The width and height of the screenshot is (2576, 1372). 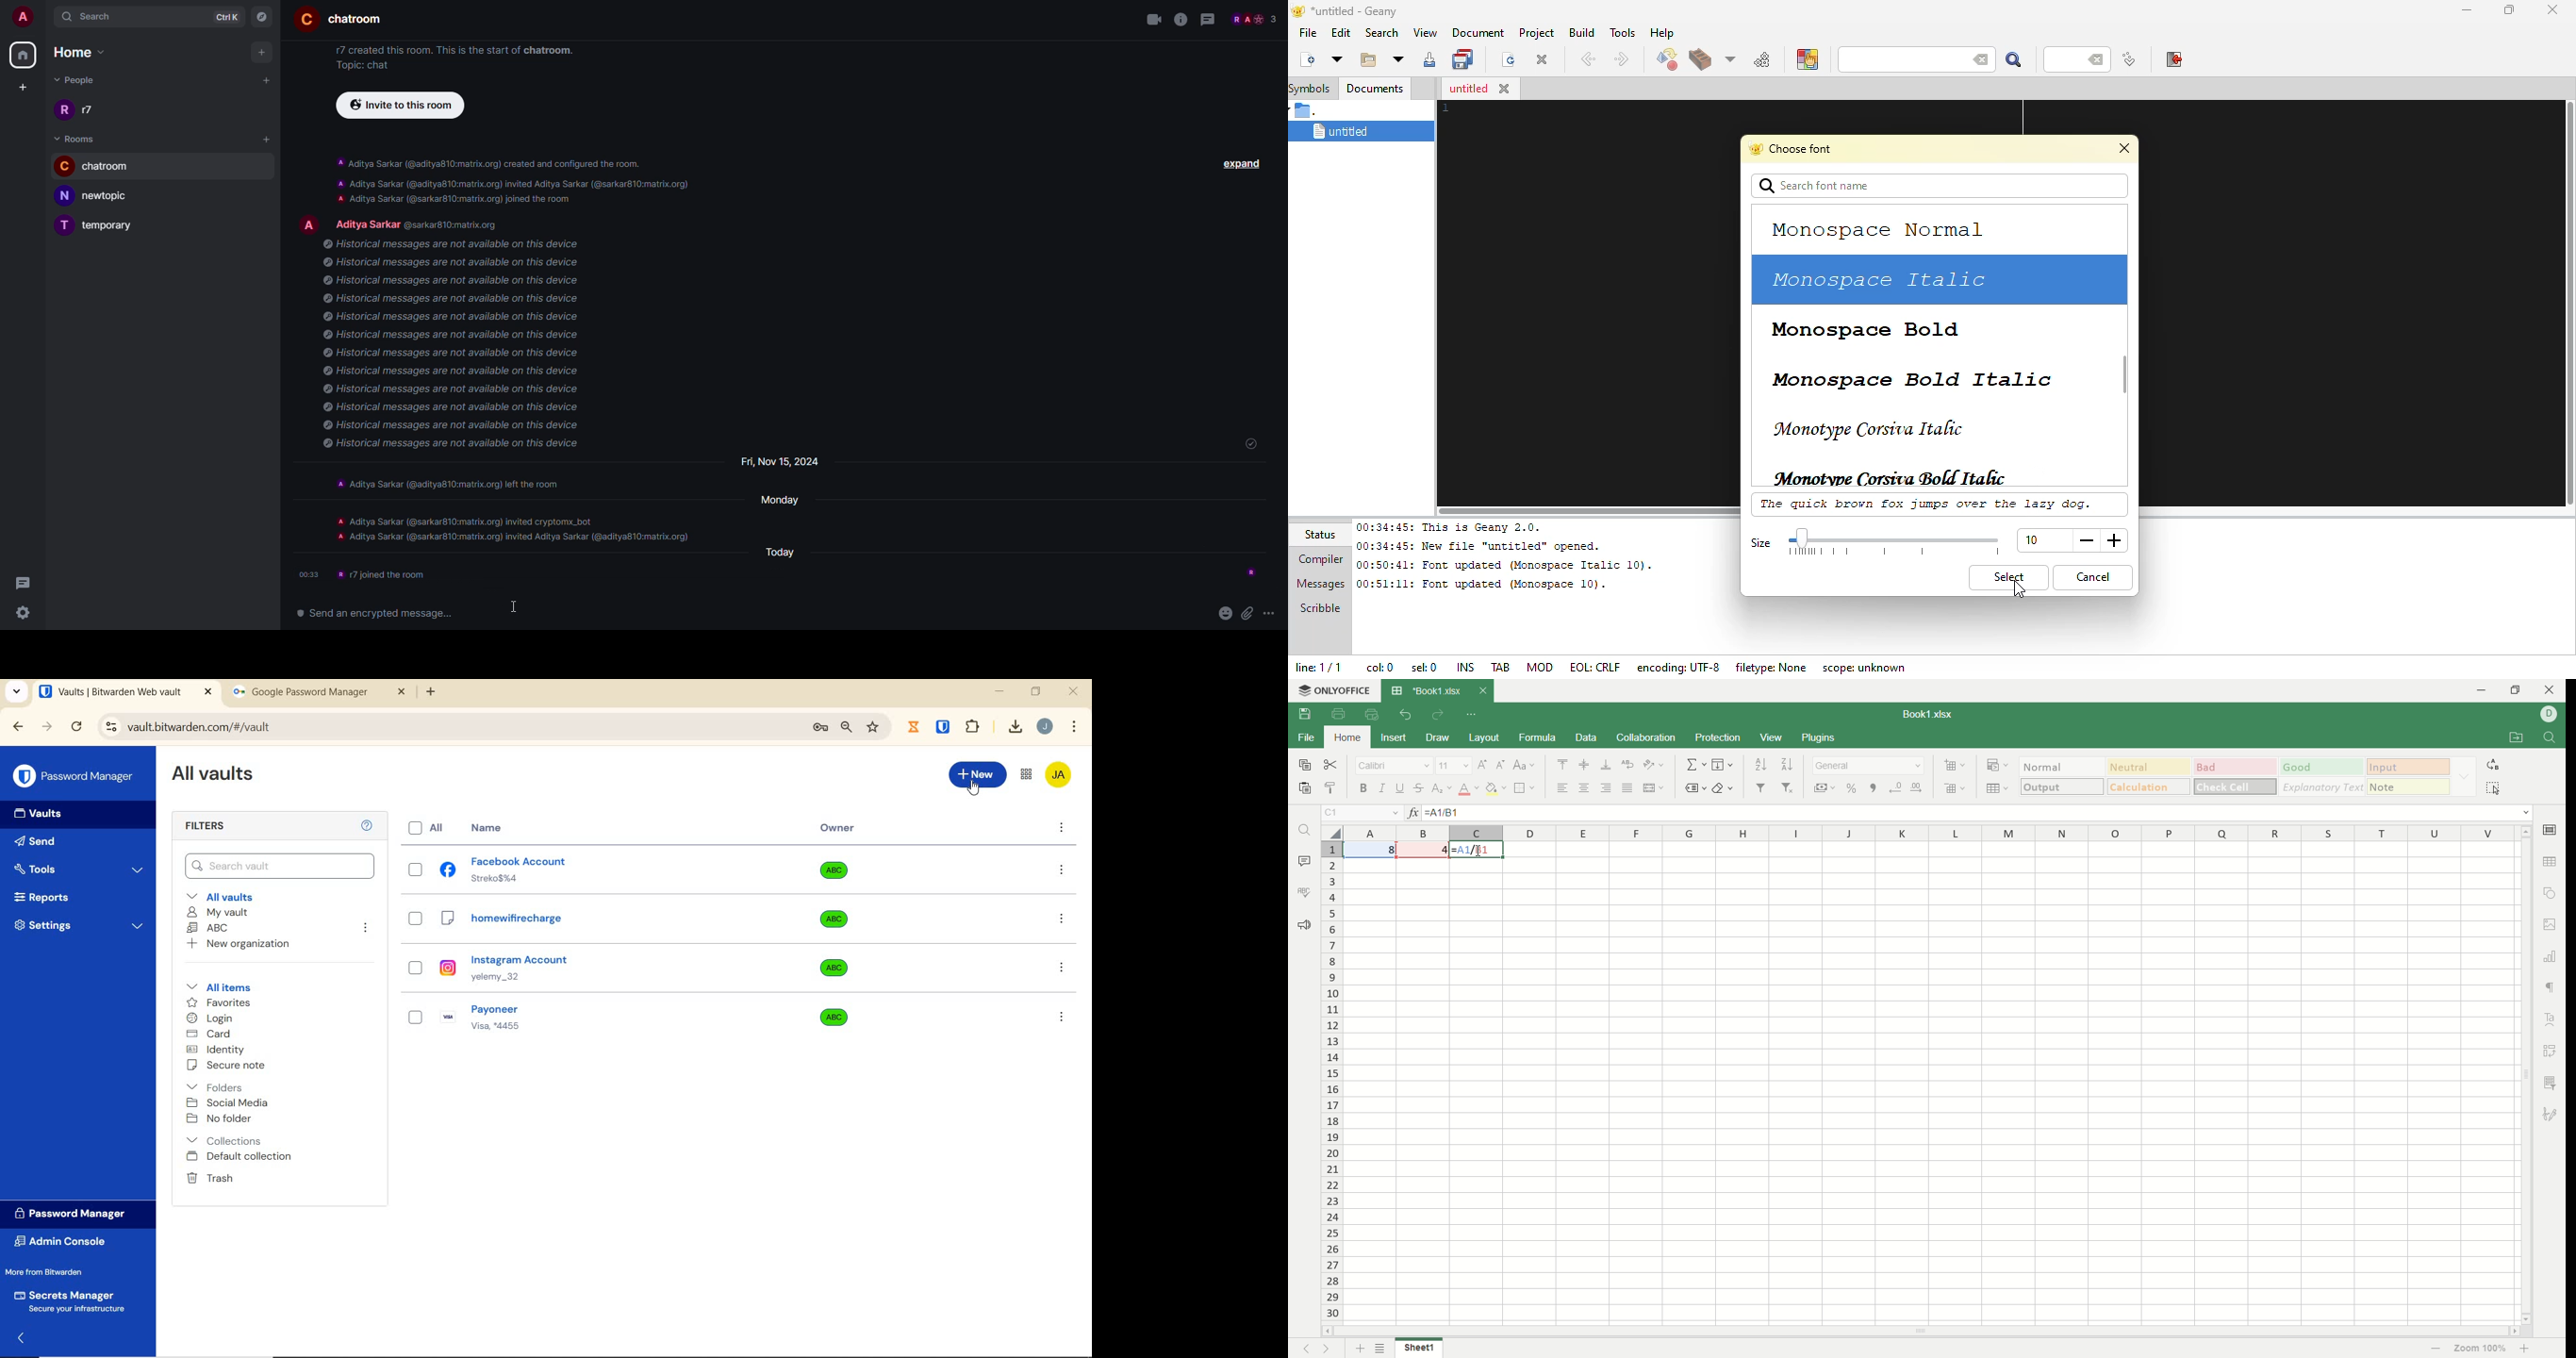 I want to click on cursor, so click(x=975, y=786).